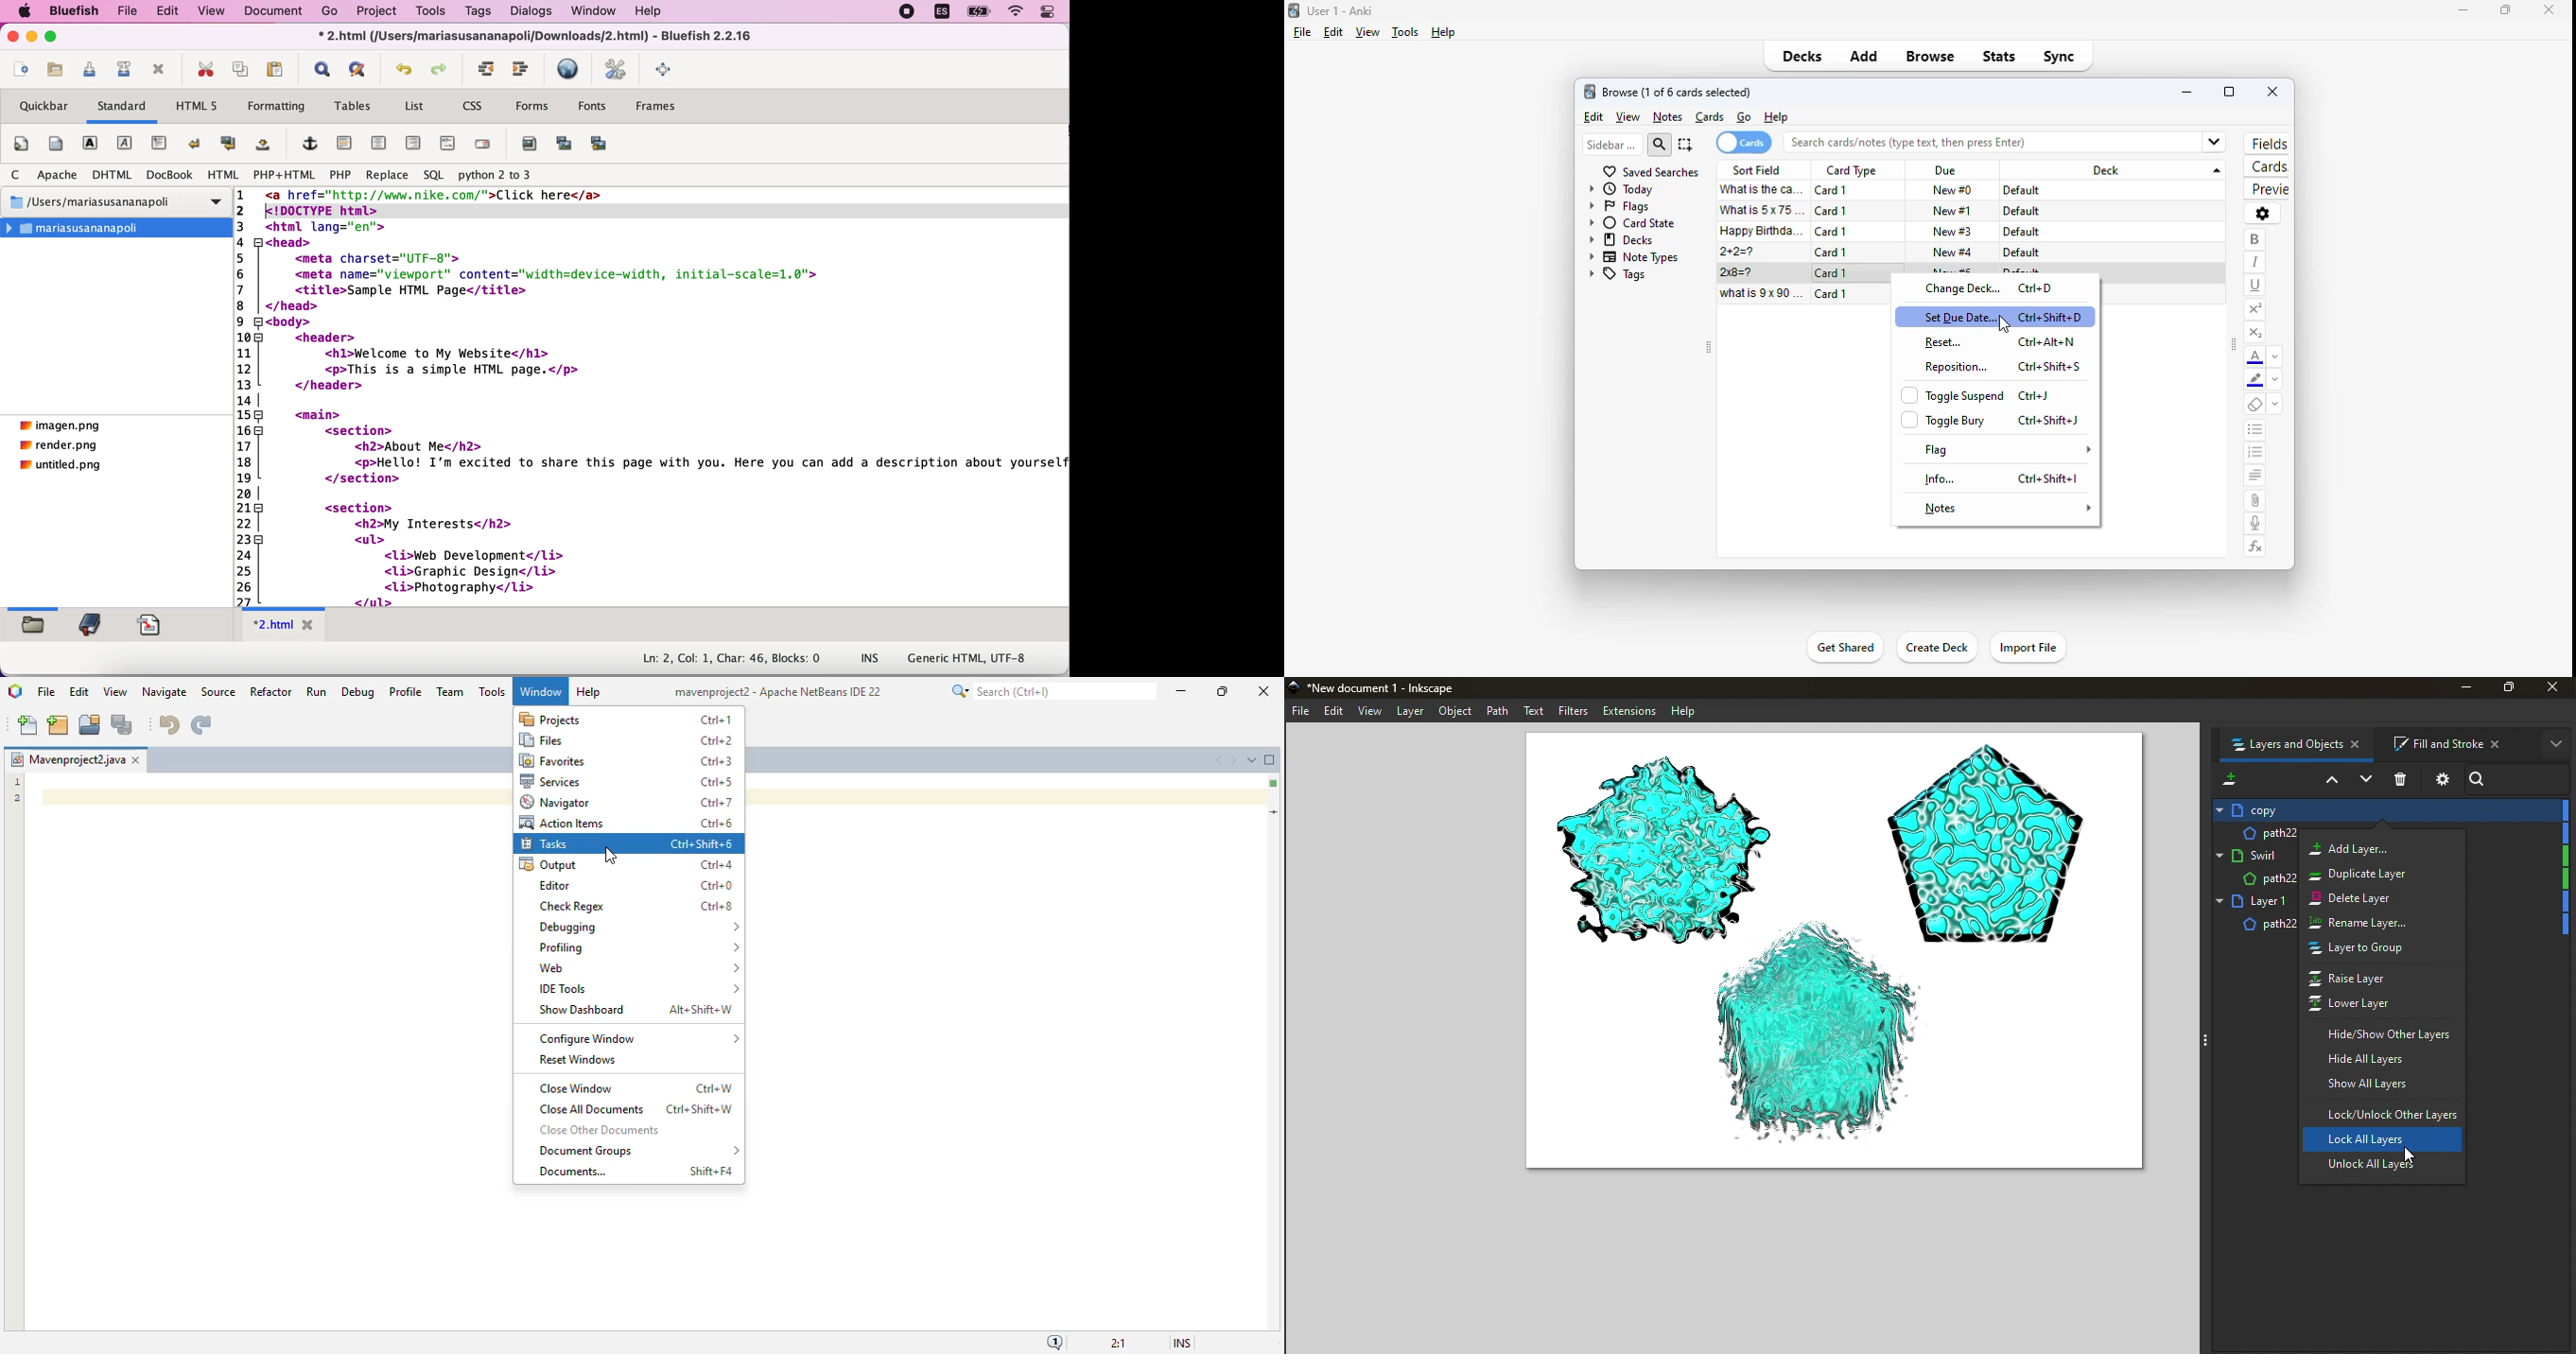 This screenshot has height=1372, width=2576. I want to click on view, so click(1366, 32).